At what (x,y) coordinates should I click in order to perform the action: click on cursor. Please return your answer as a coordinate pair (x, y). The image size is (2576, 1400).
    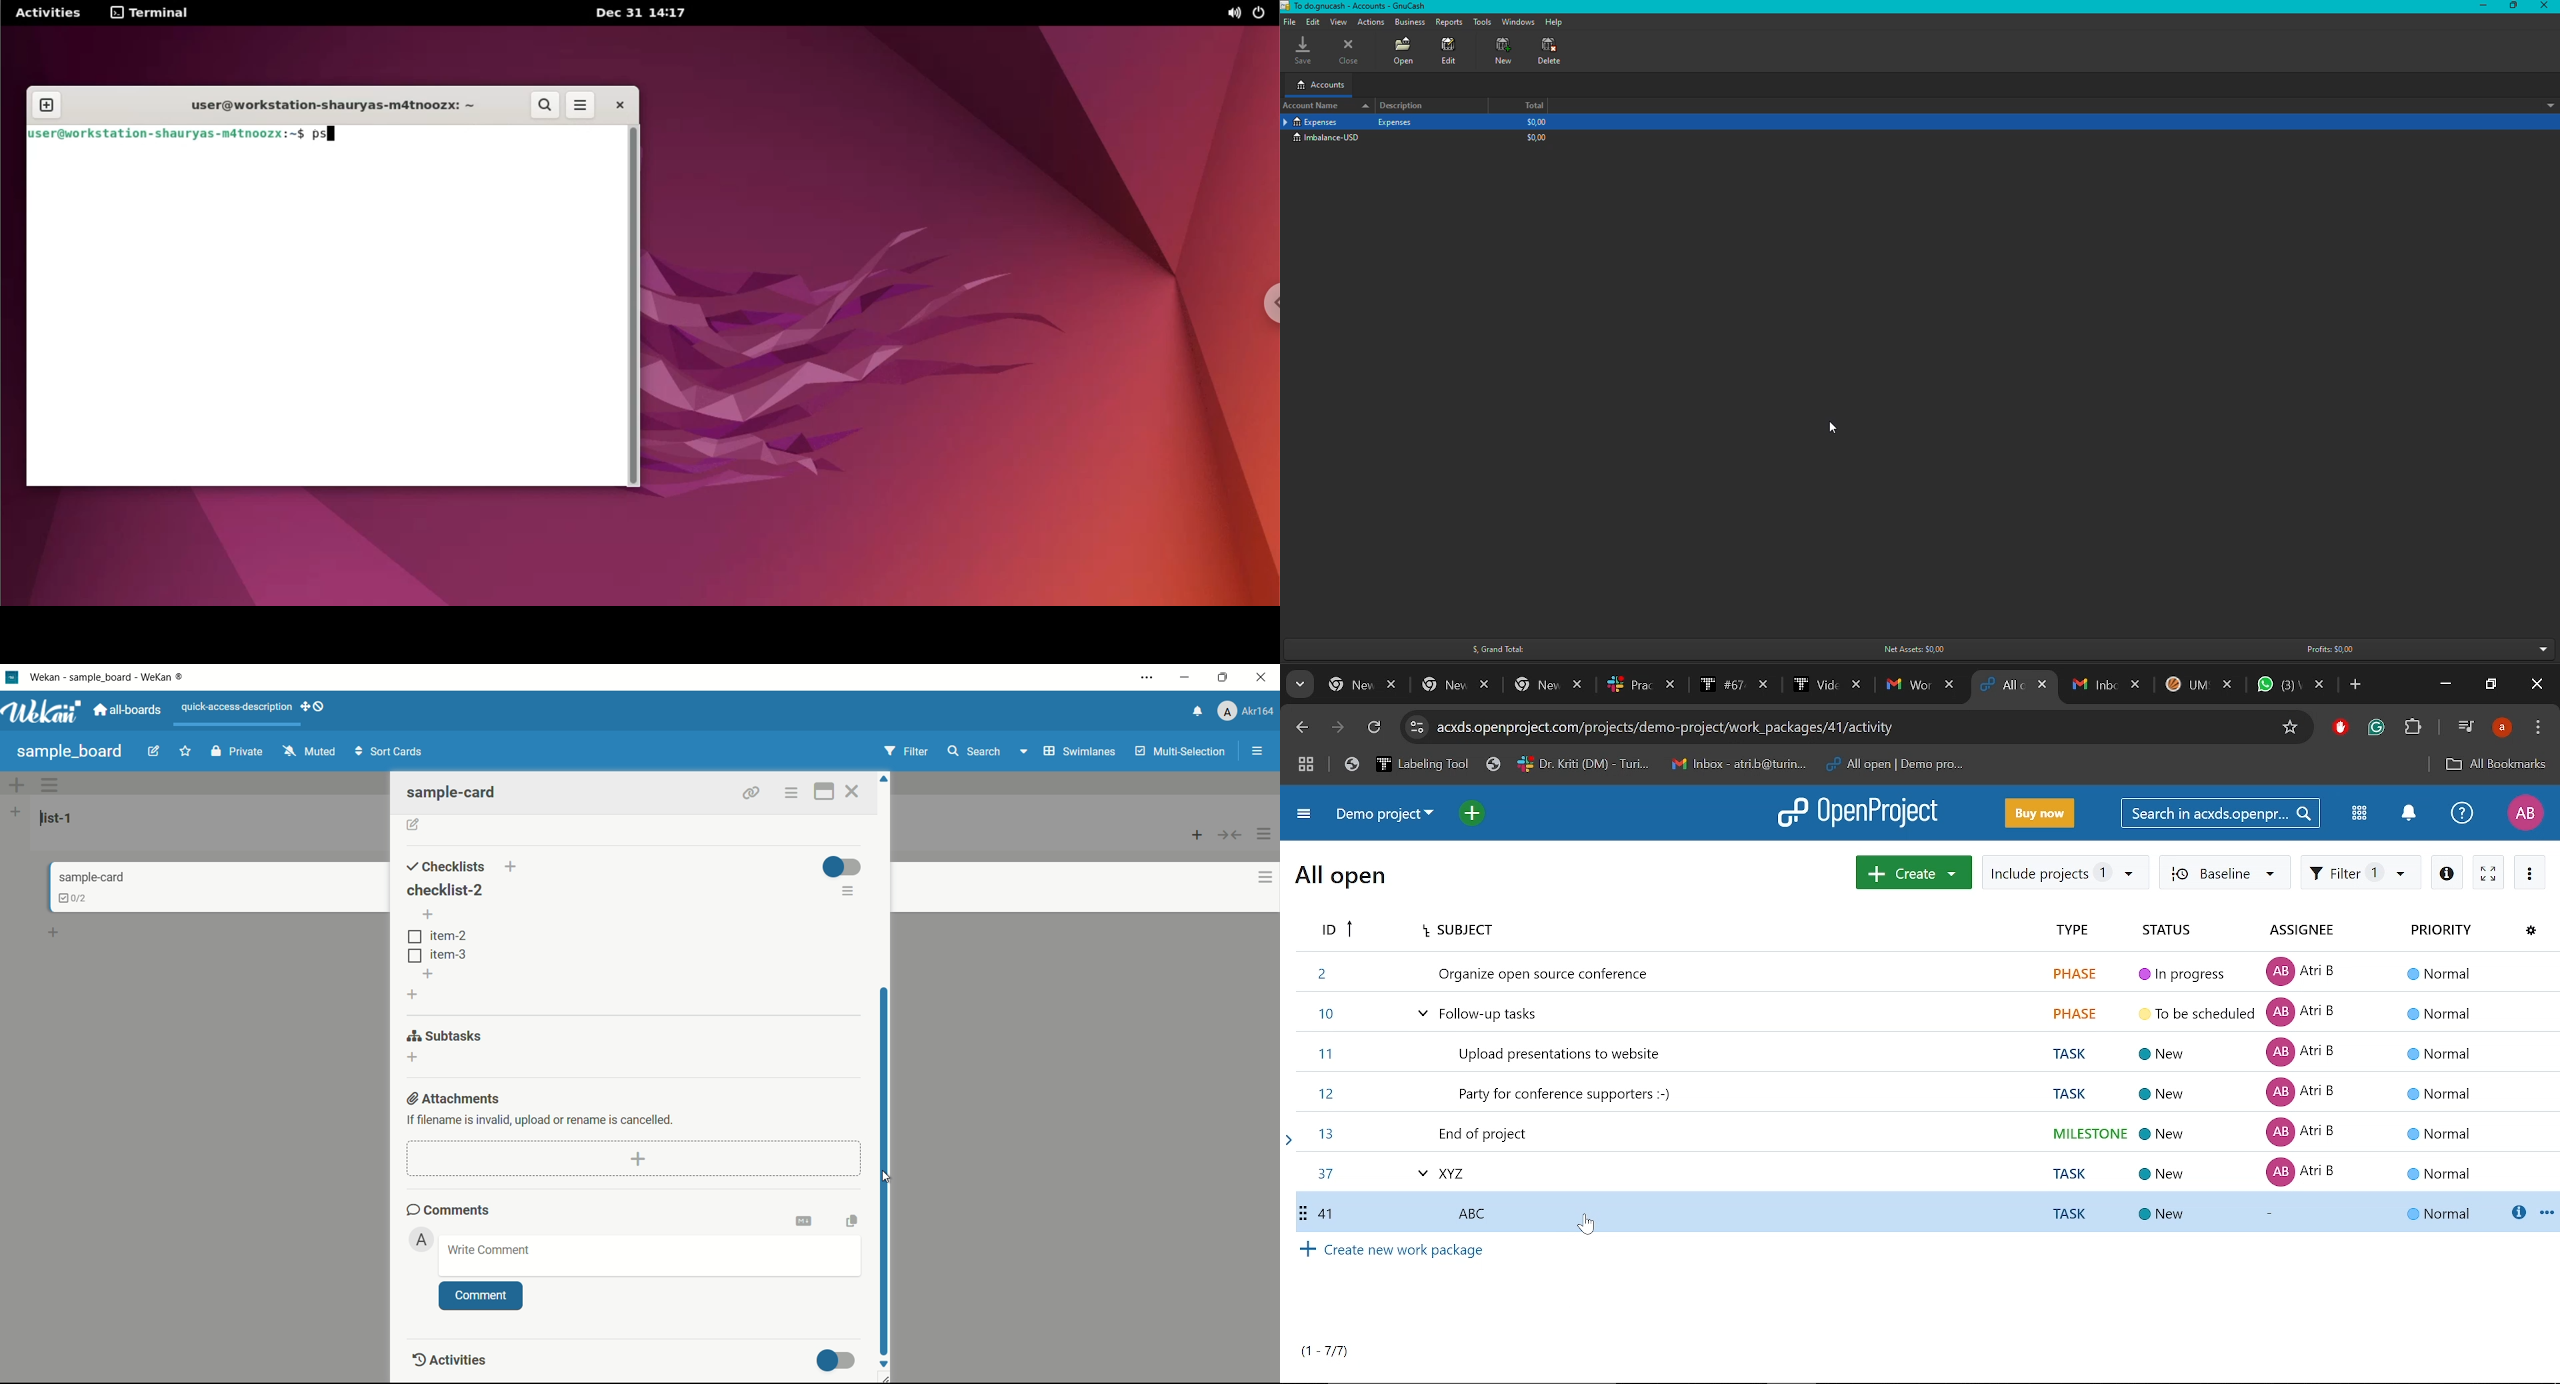
    Looking at the image, I should click on (1584, 1231).